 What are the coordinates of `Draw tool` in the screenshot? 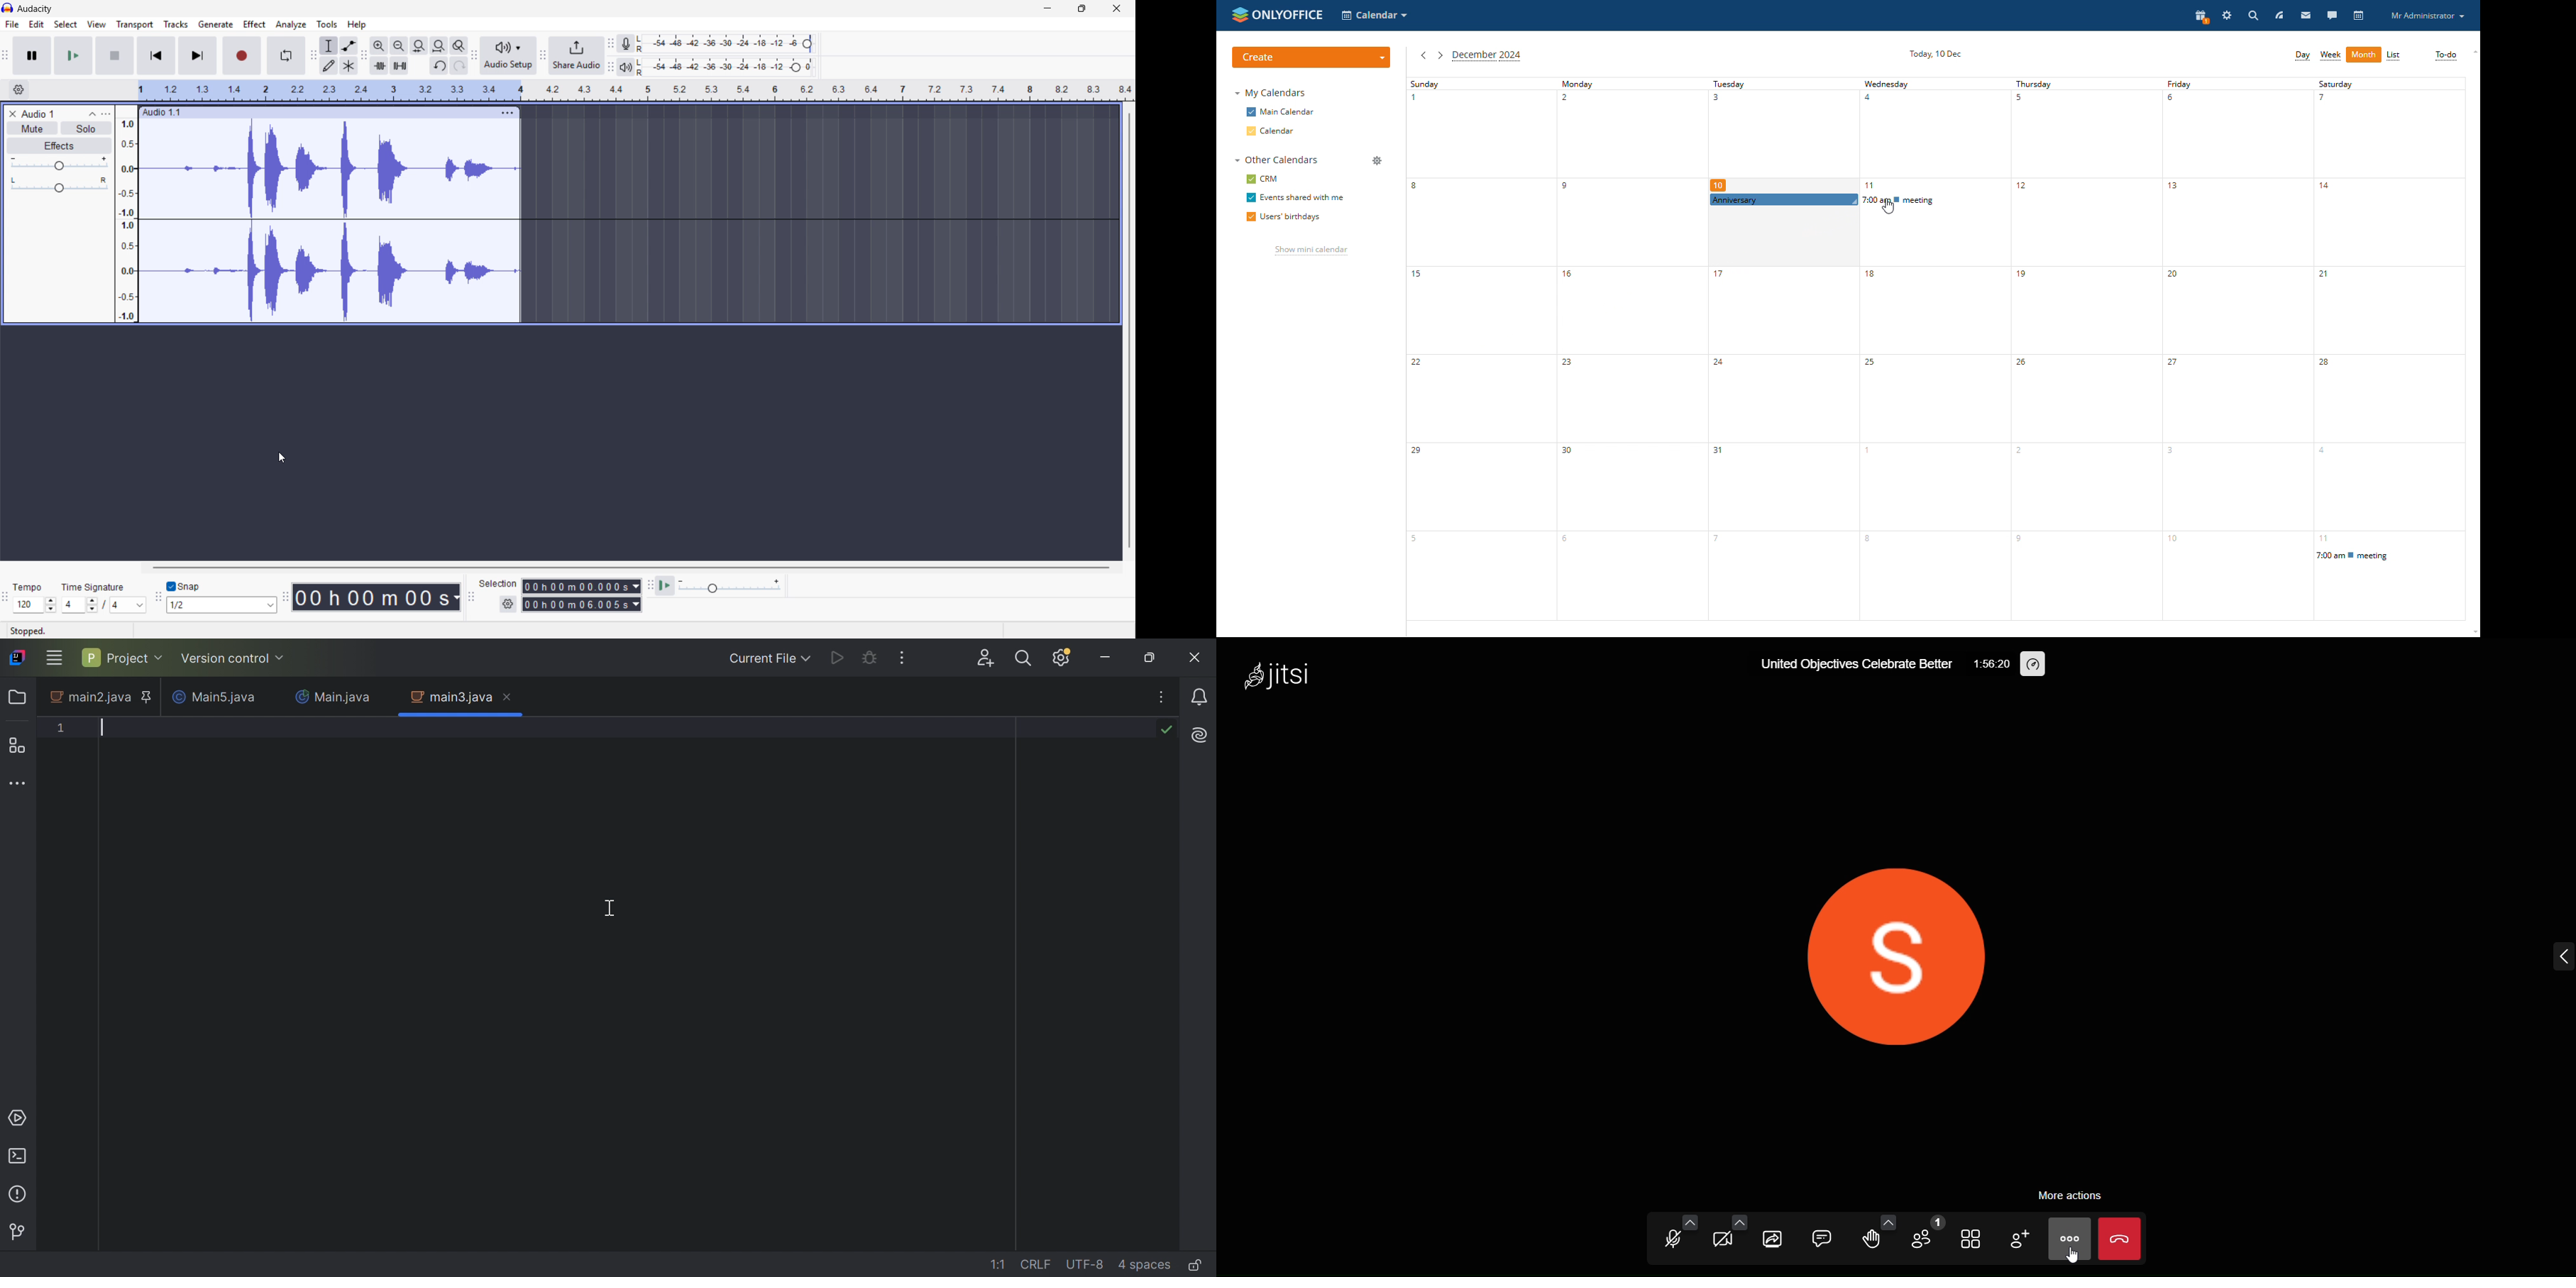 It's located at (329, 65).